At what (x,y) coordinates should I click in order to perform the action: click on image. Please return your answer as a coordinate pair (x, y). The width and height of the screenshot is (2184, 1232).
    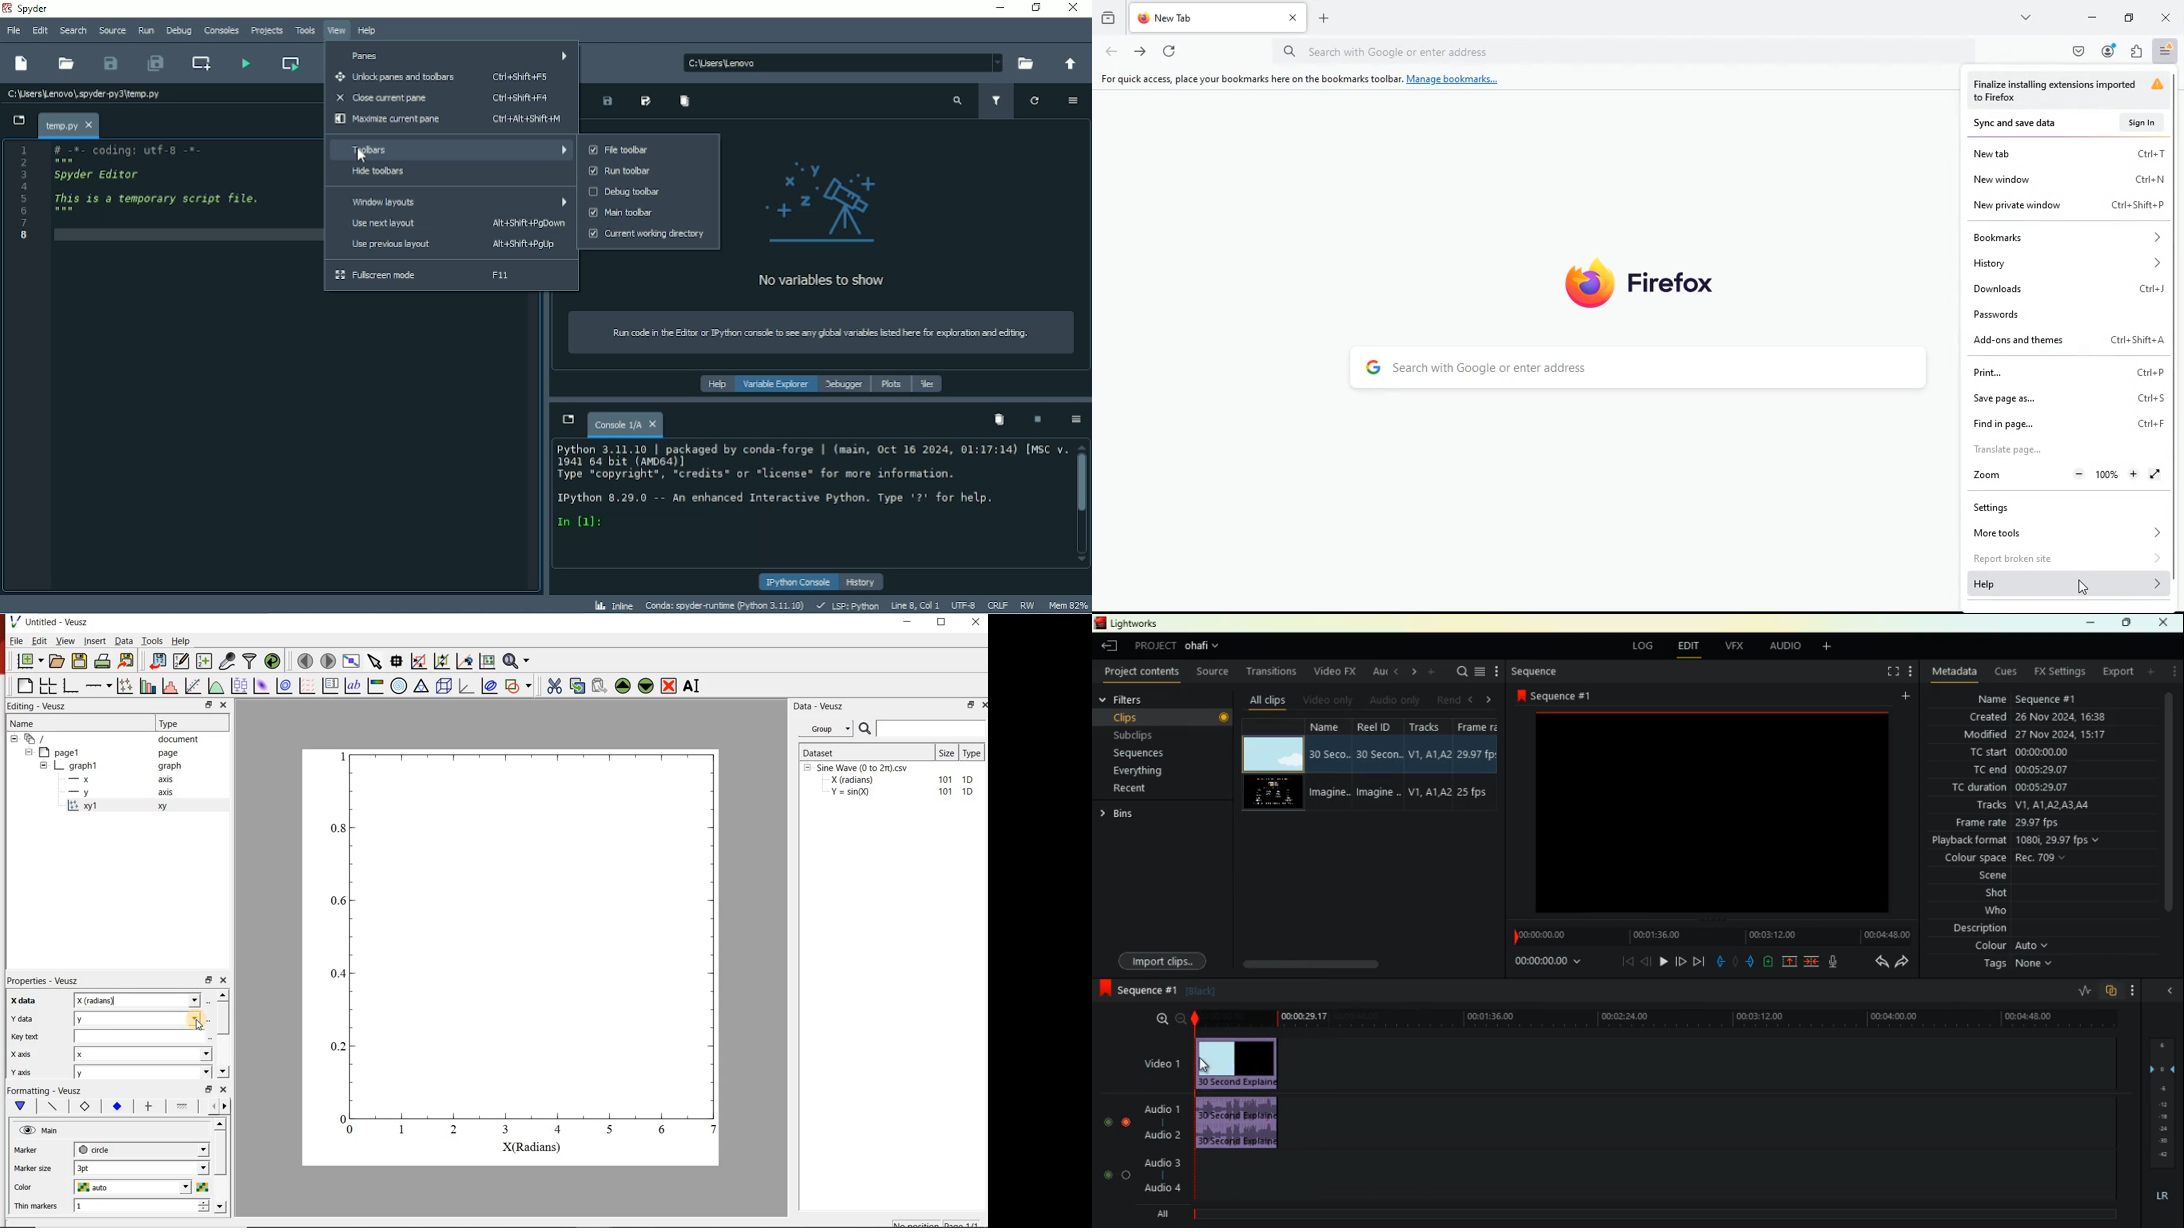
    Looking at the image, I should click on (1709, 811).